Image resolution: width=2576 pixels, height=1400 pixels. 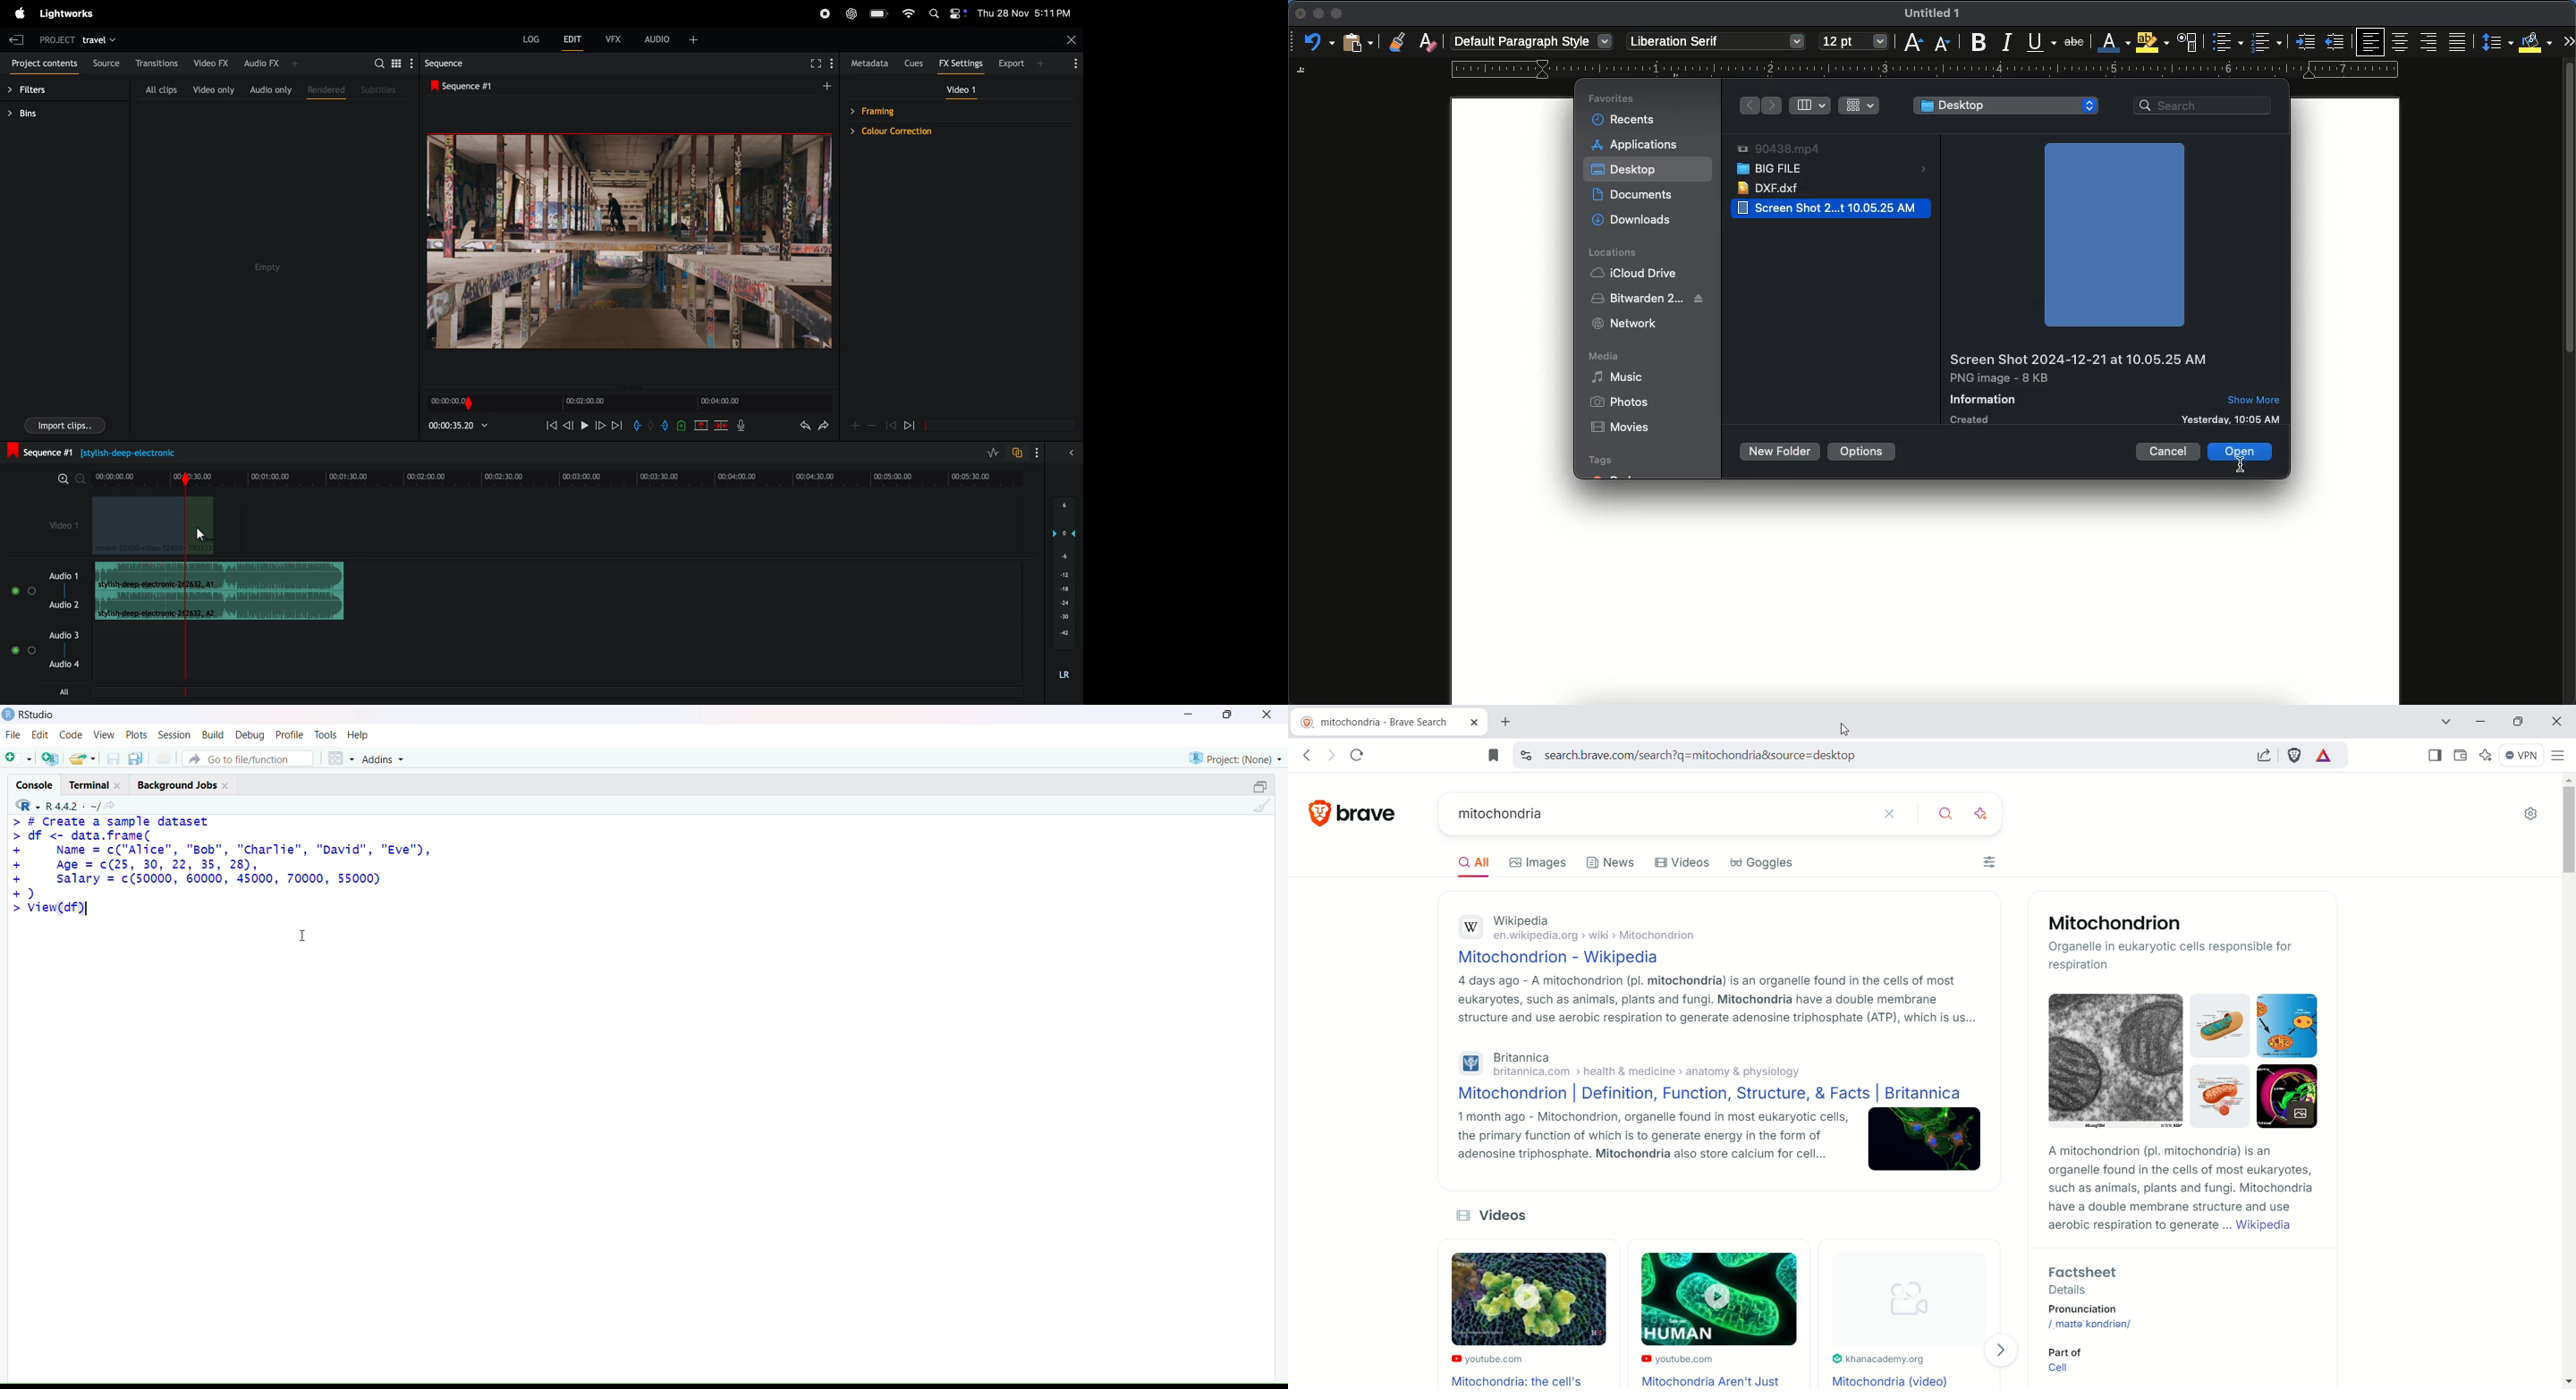 I want to click on new script, so click(x=18, y=758).